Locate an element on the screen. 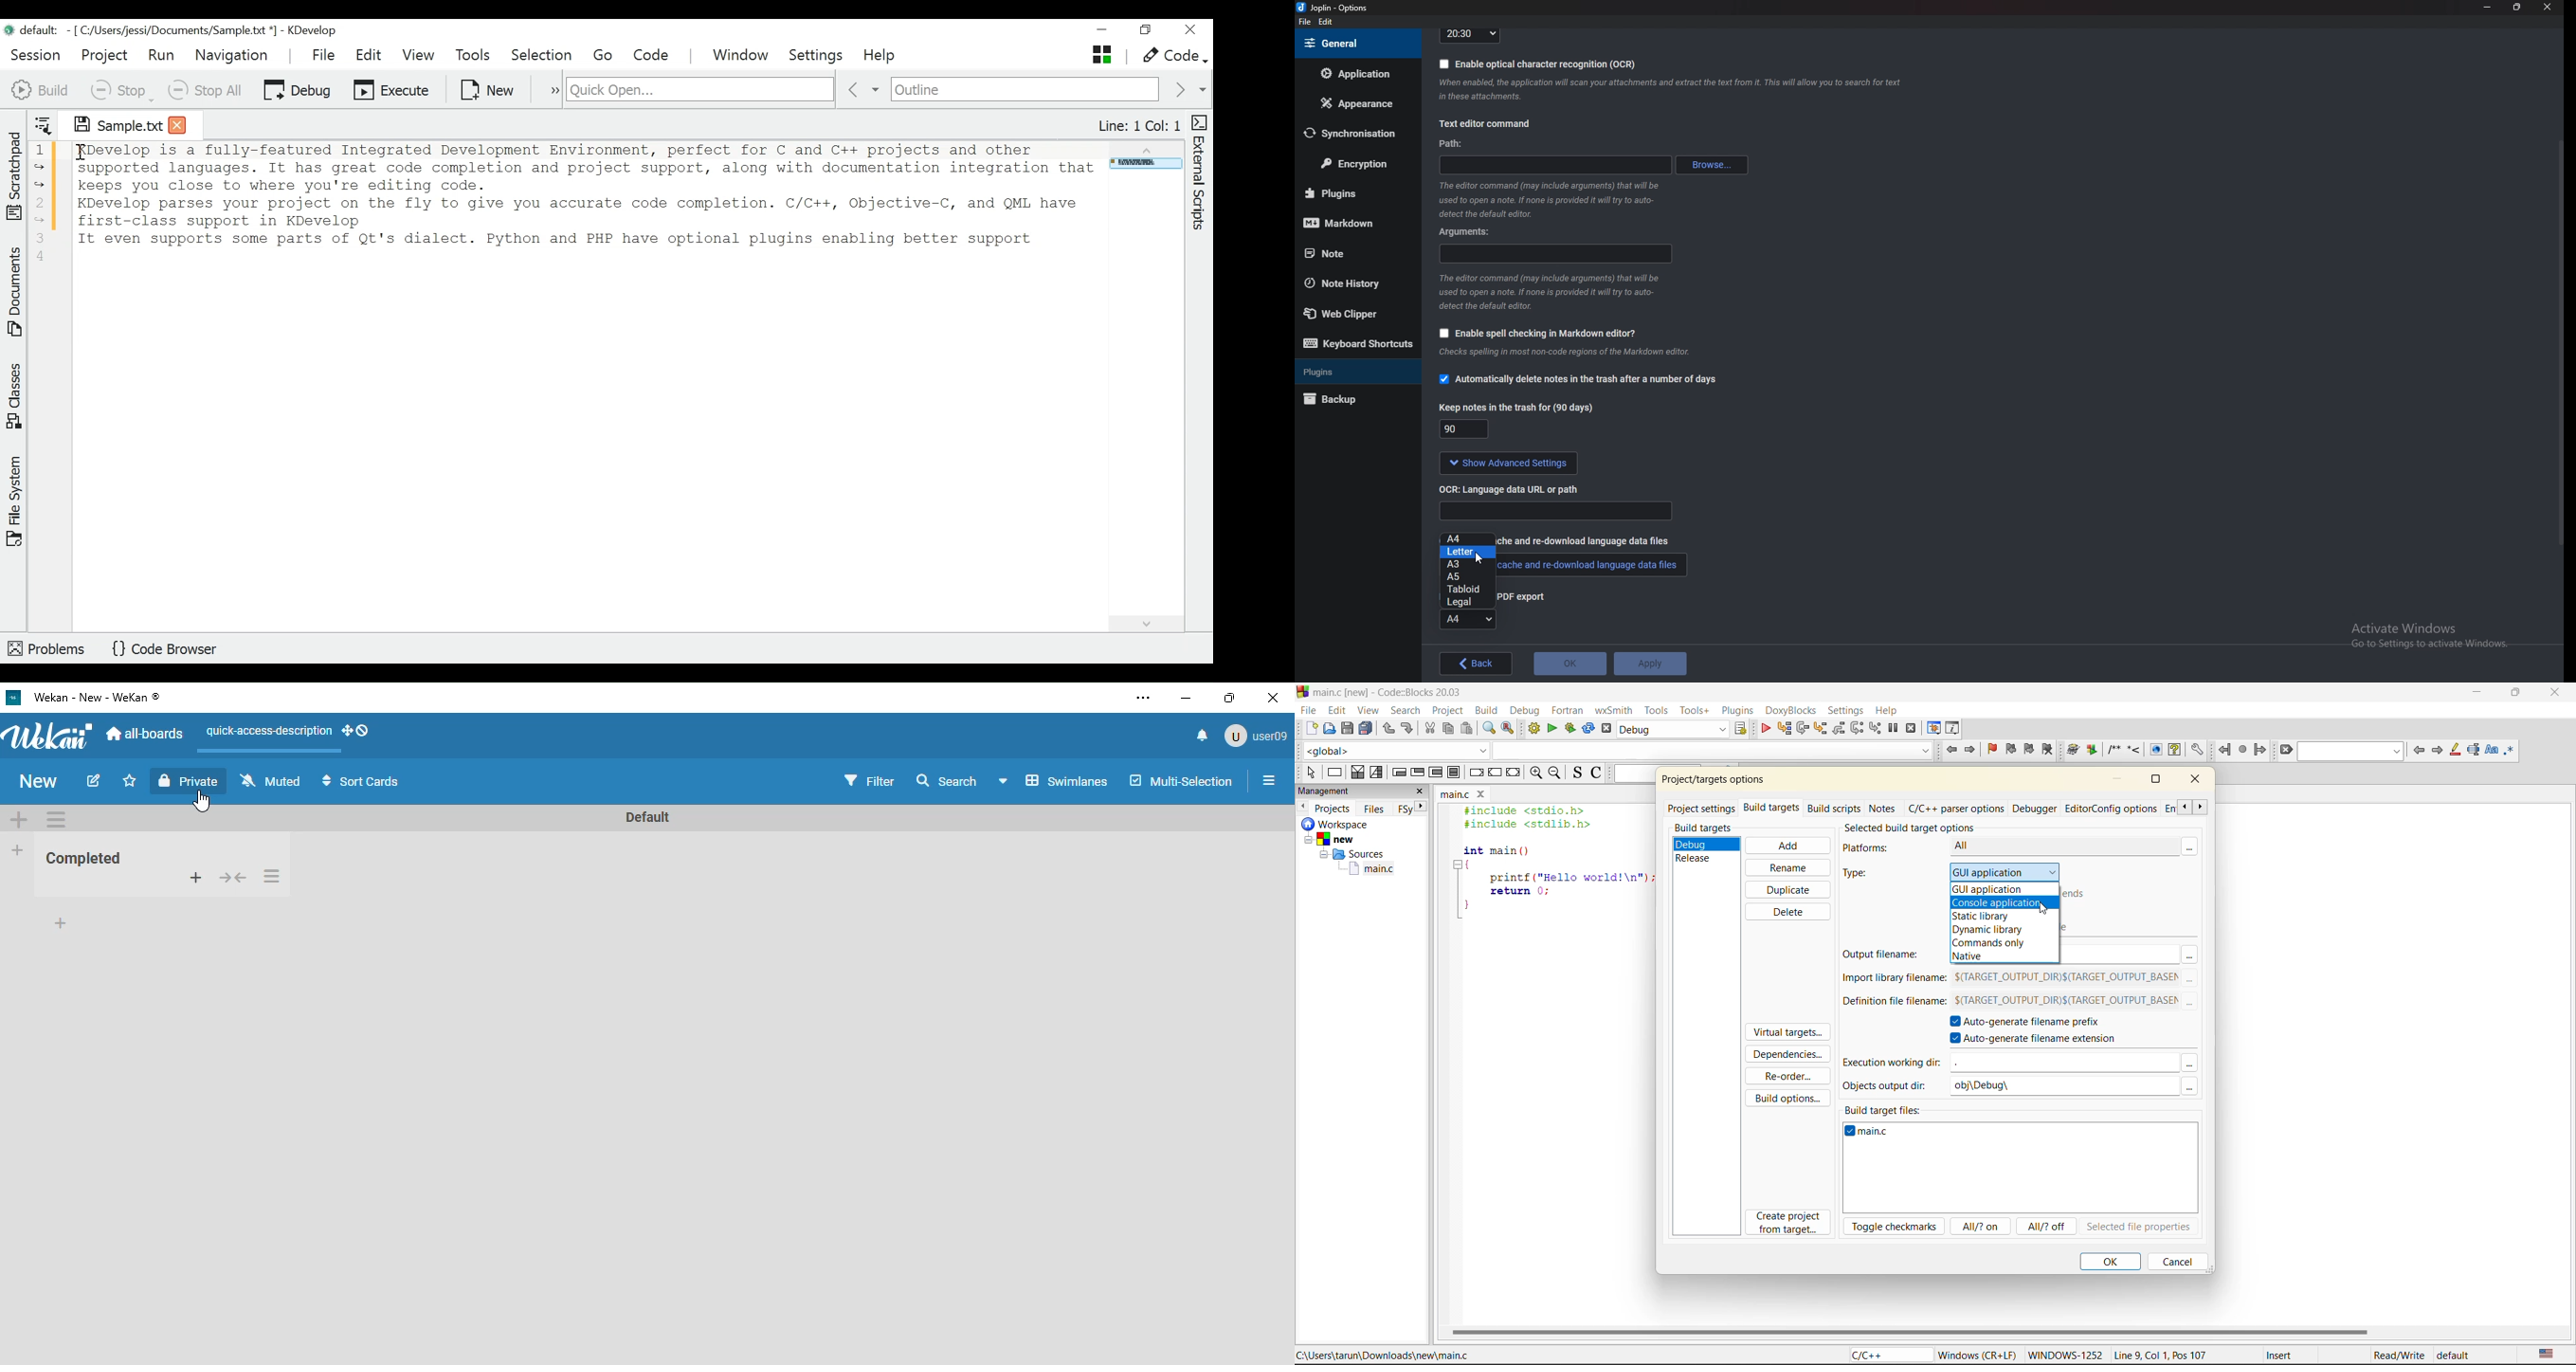 This screenshot has height=1372, width=2576. resize is located at coordinates (2517, 7).